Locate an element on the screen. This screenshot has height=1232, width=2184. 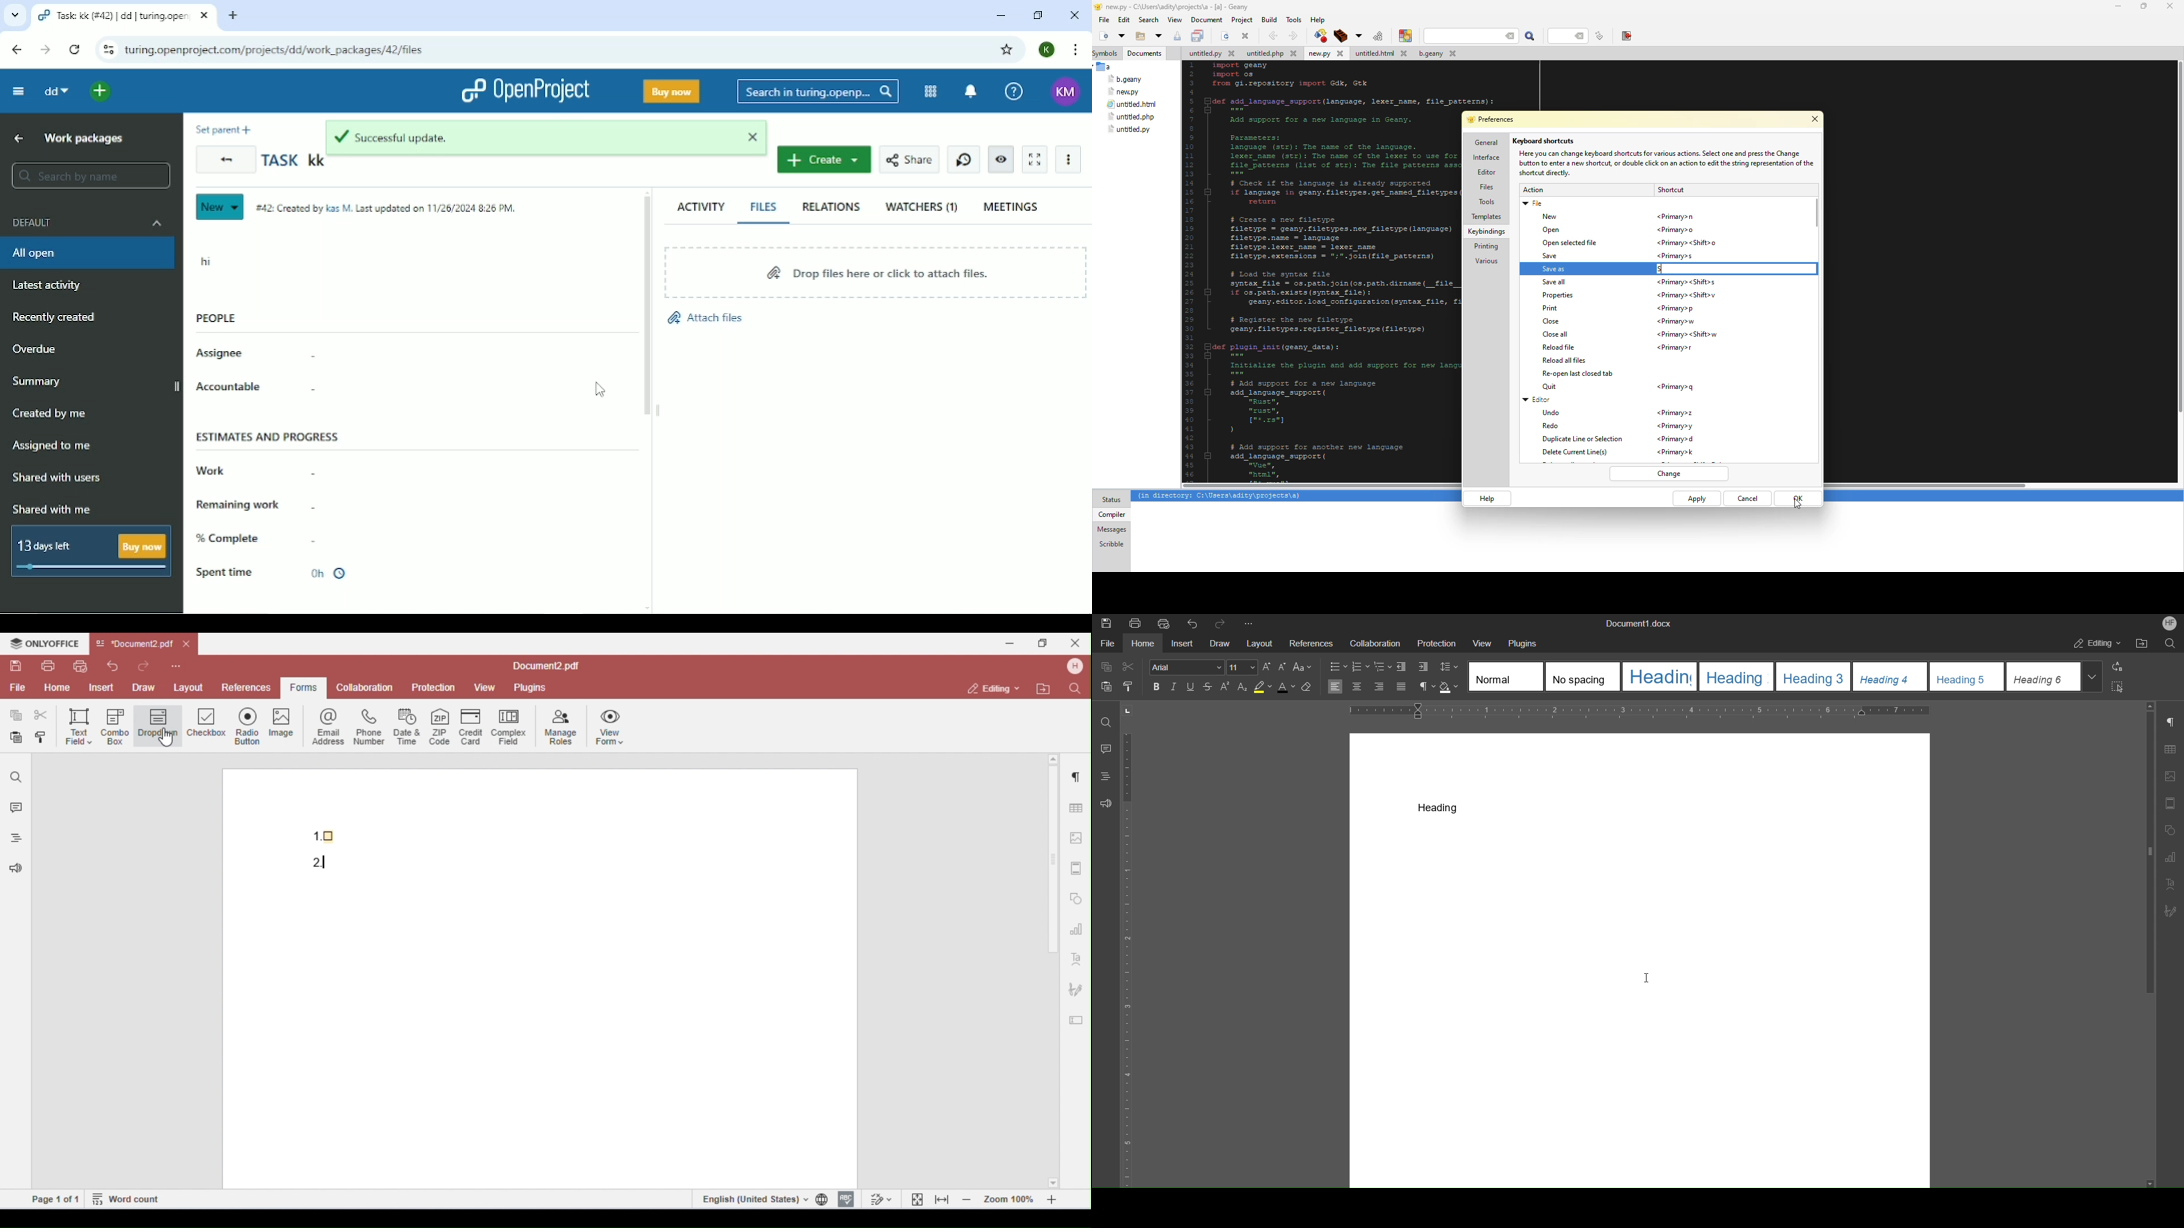
undo is located at coordinates (1552, 412).